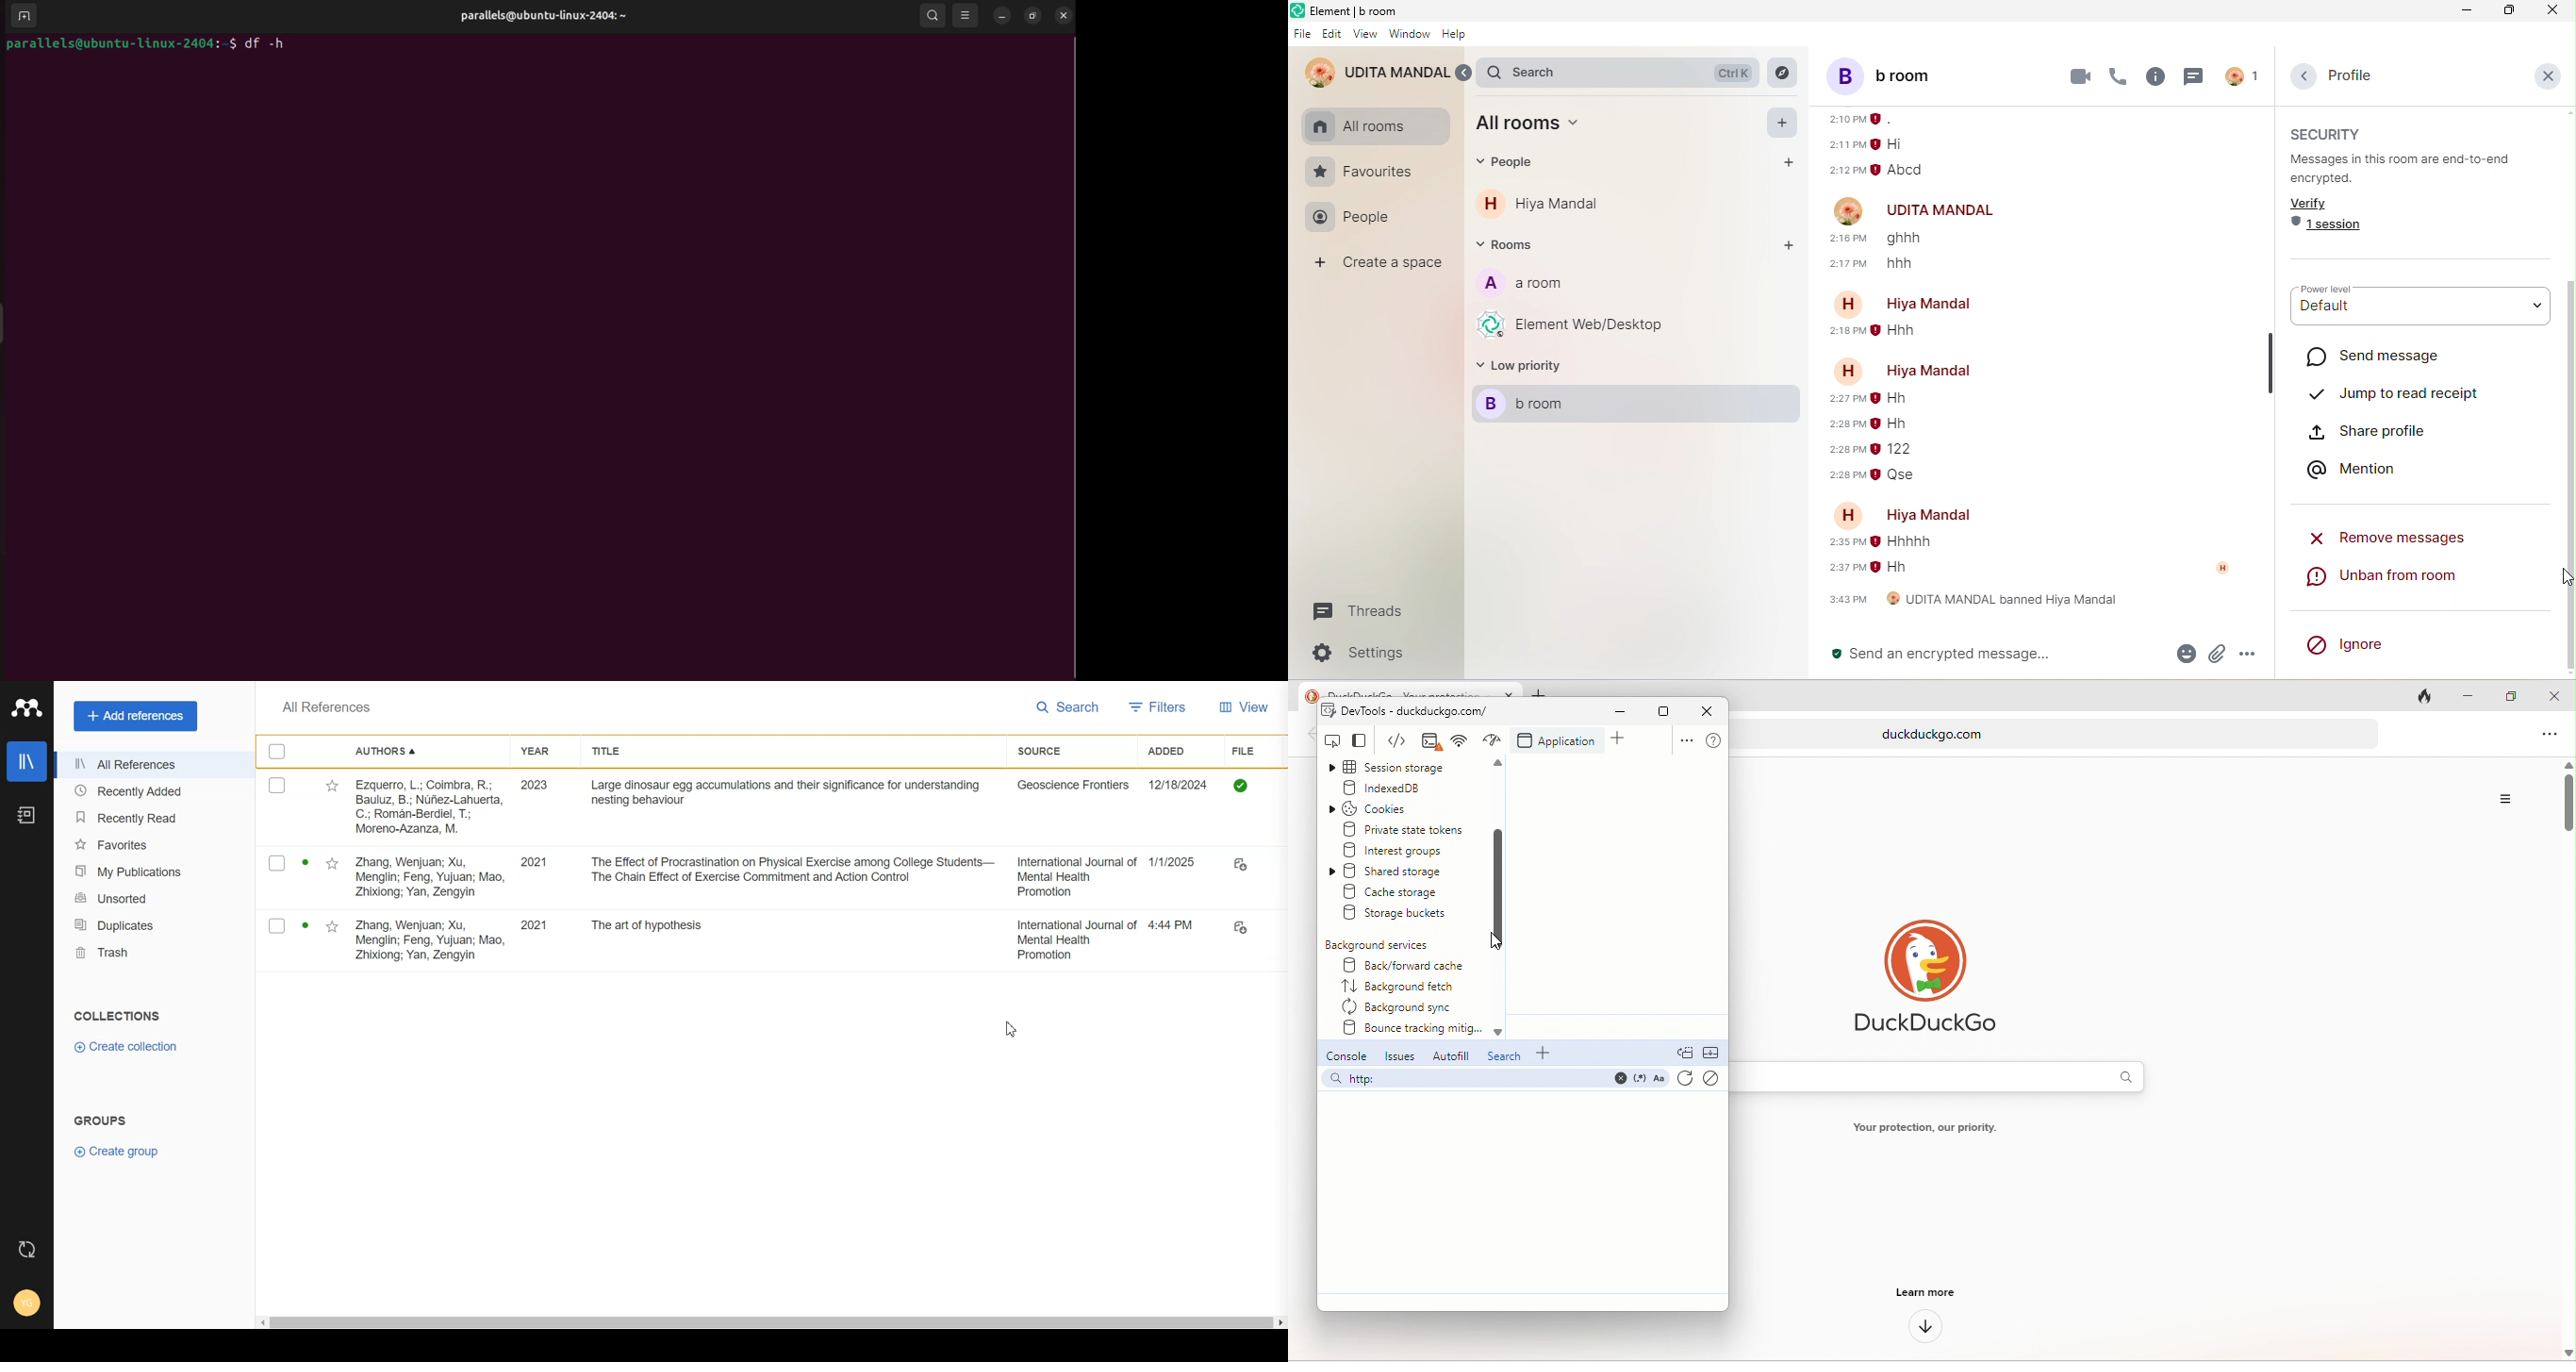  Describe the element at coordinates (2551, 736) in the screenshot. I see `option` at that location.